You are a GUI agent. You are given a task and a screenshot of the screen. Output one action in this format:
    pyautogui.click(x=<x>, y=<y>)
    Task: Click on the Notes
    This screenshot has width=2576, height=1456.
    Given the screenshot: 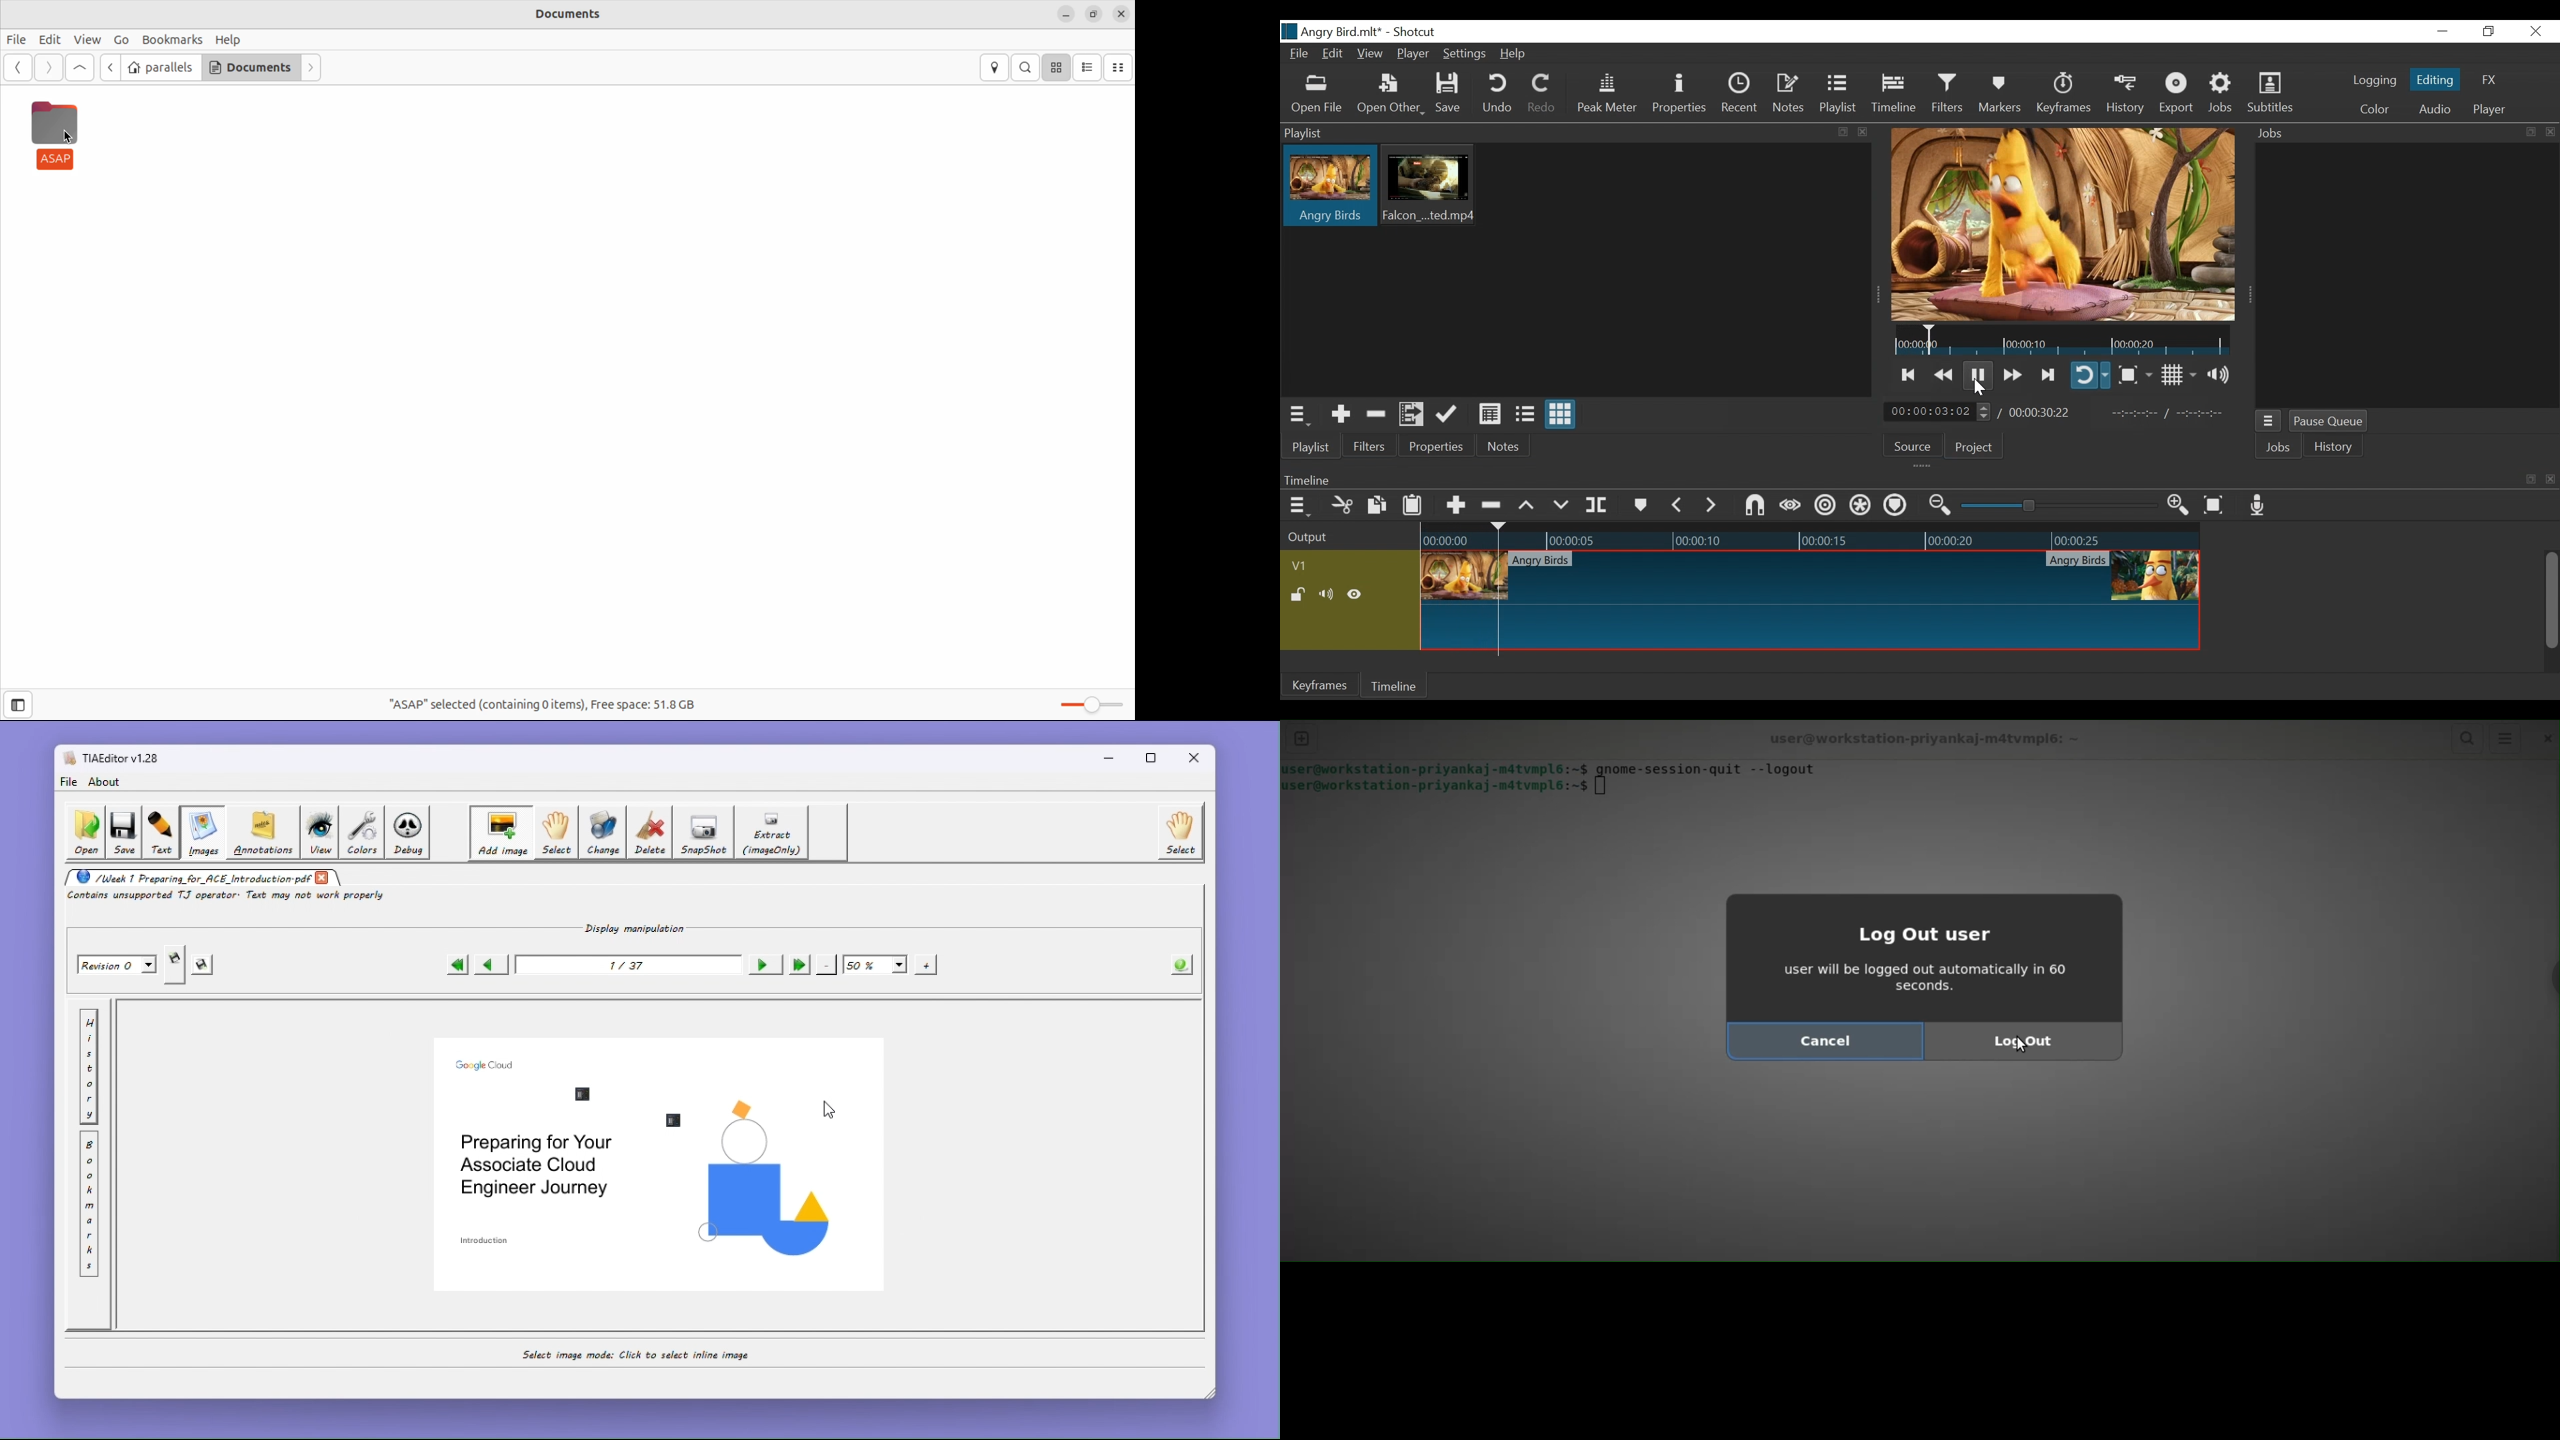 What is the action you would take?
    pyautogui.click(x=1791, y=95)
    